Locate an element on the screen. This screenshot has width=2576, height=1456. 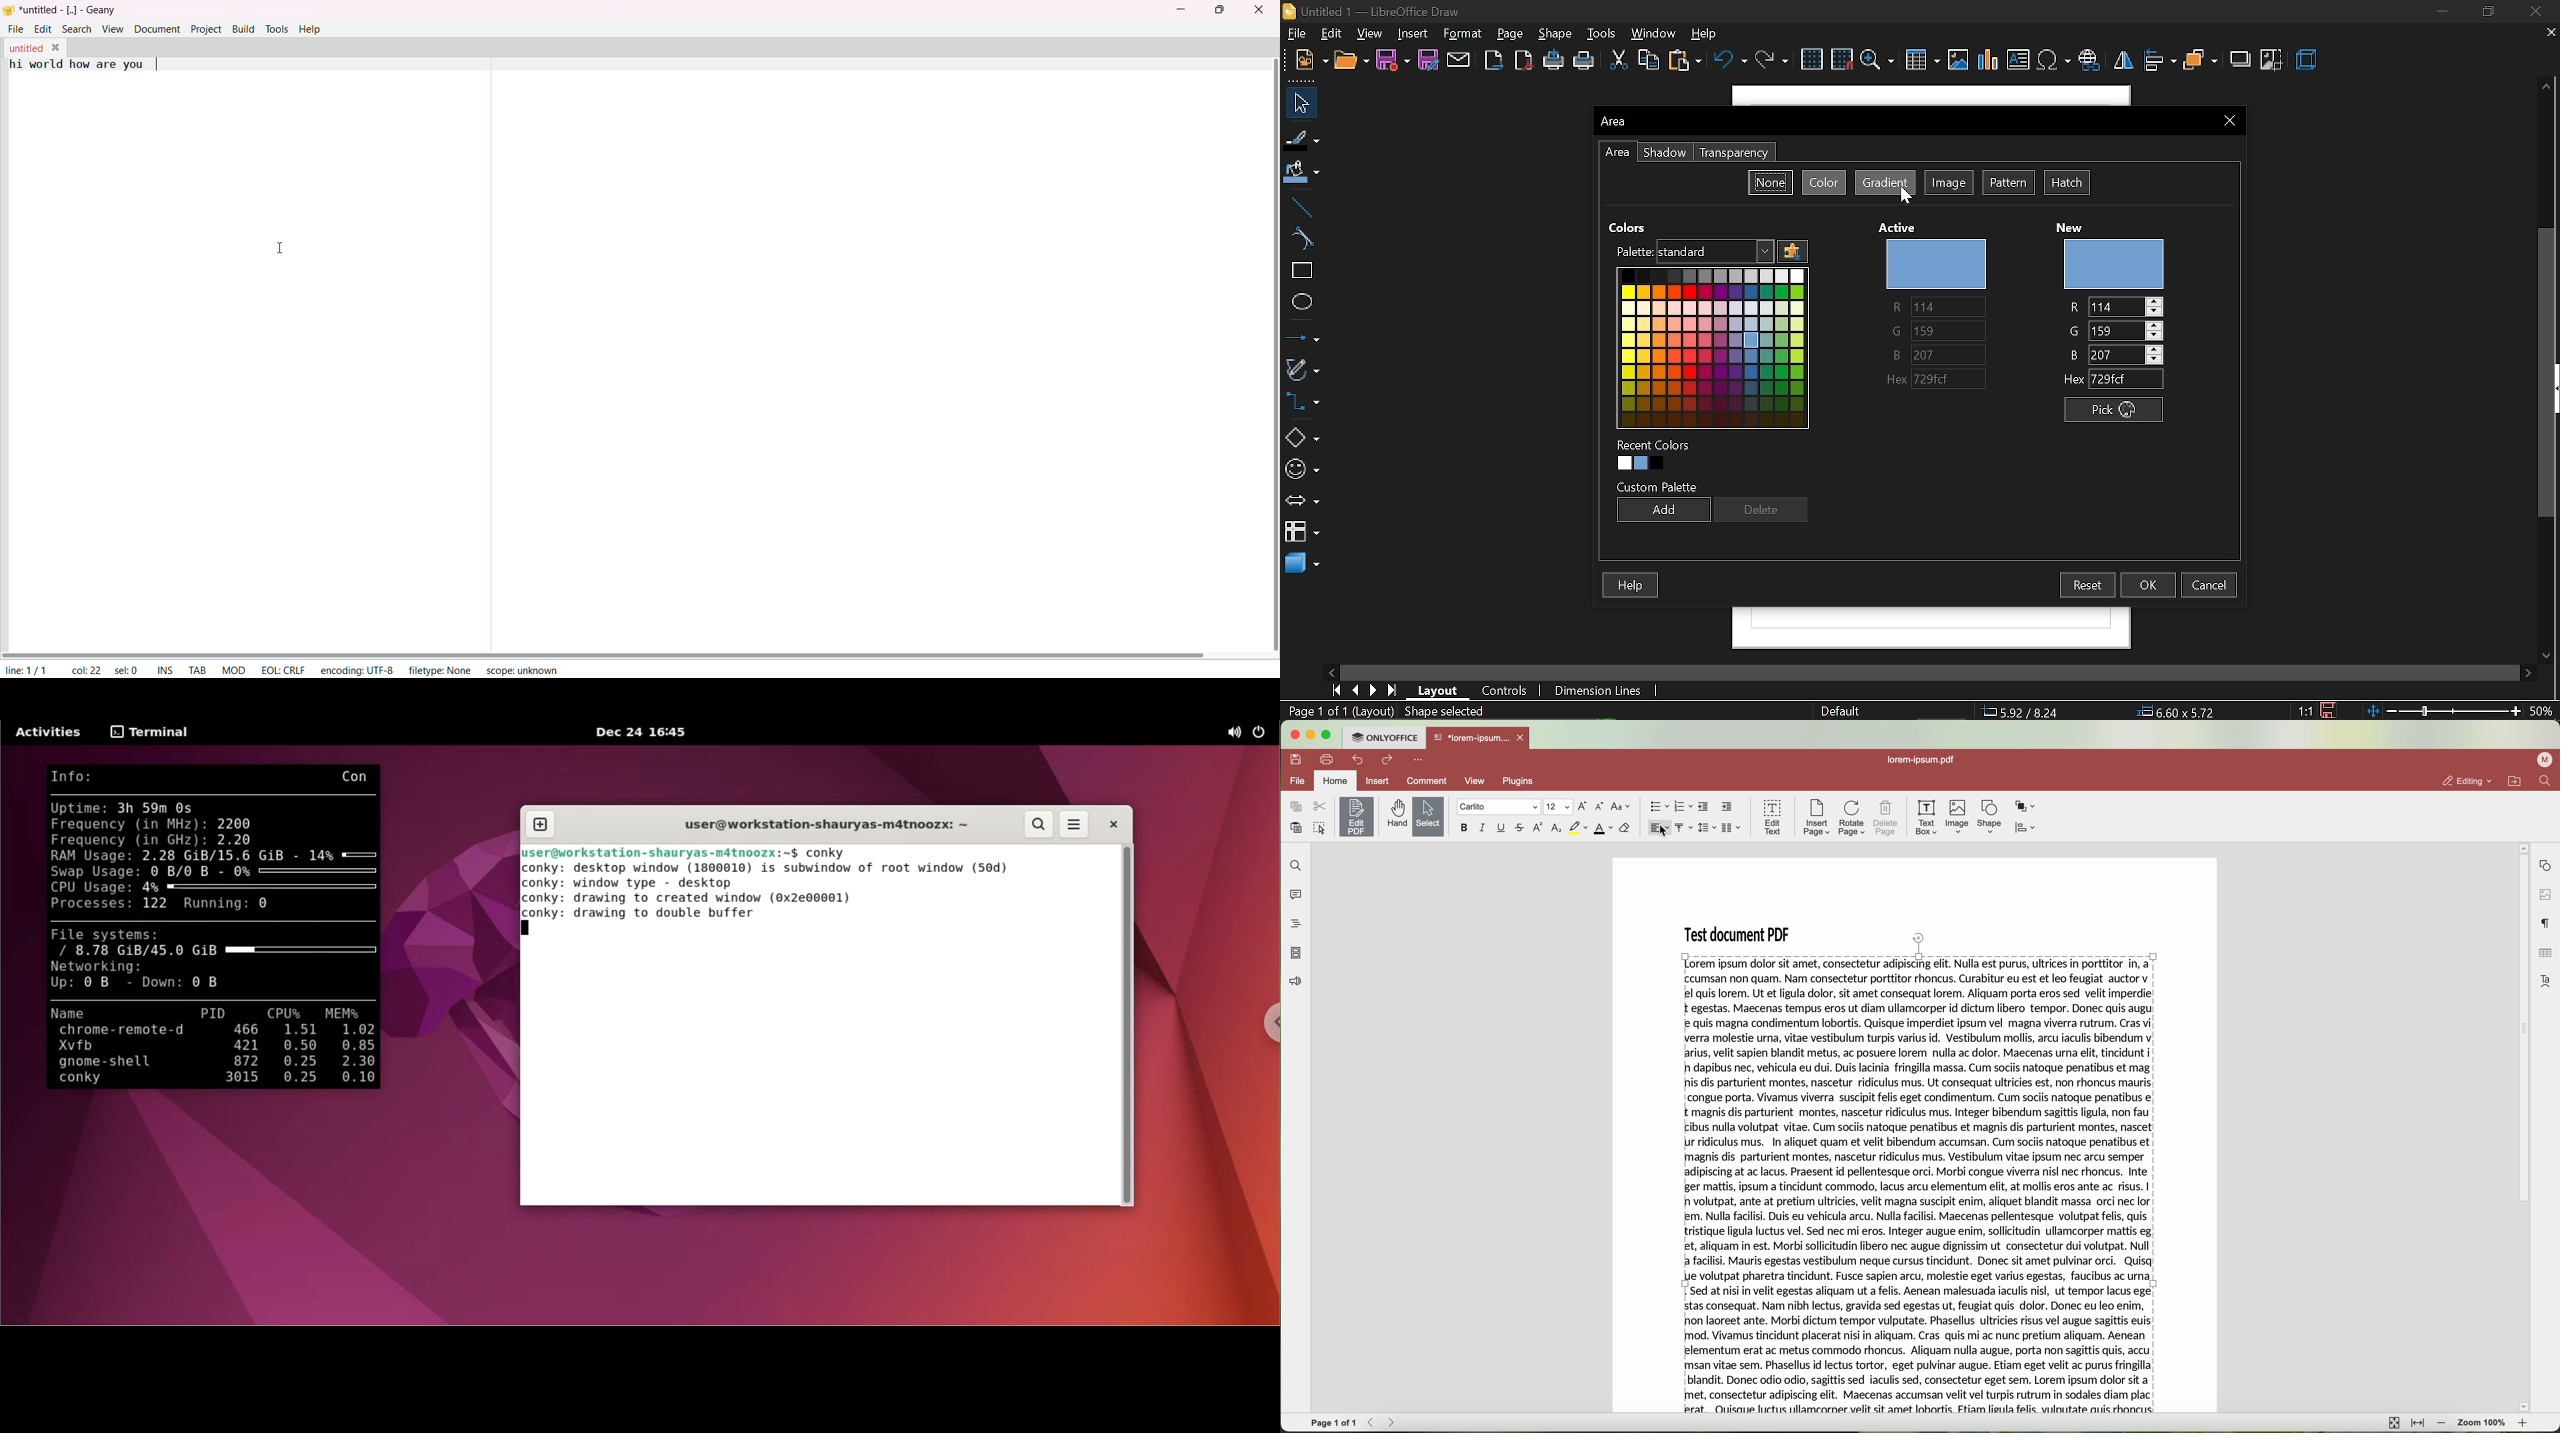
Custom palette is located at coordinates (1657, 487).